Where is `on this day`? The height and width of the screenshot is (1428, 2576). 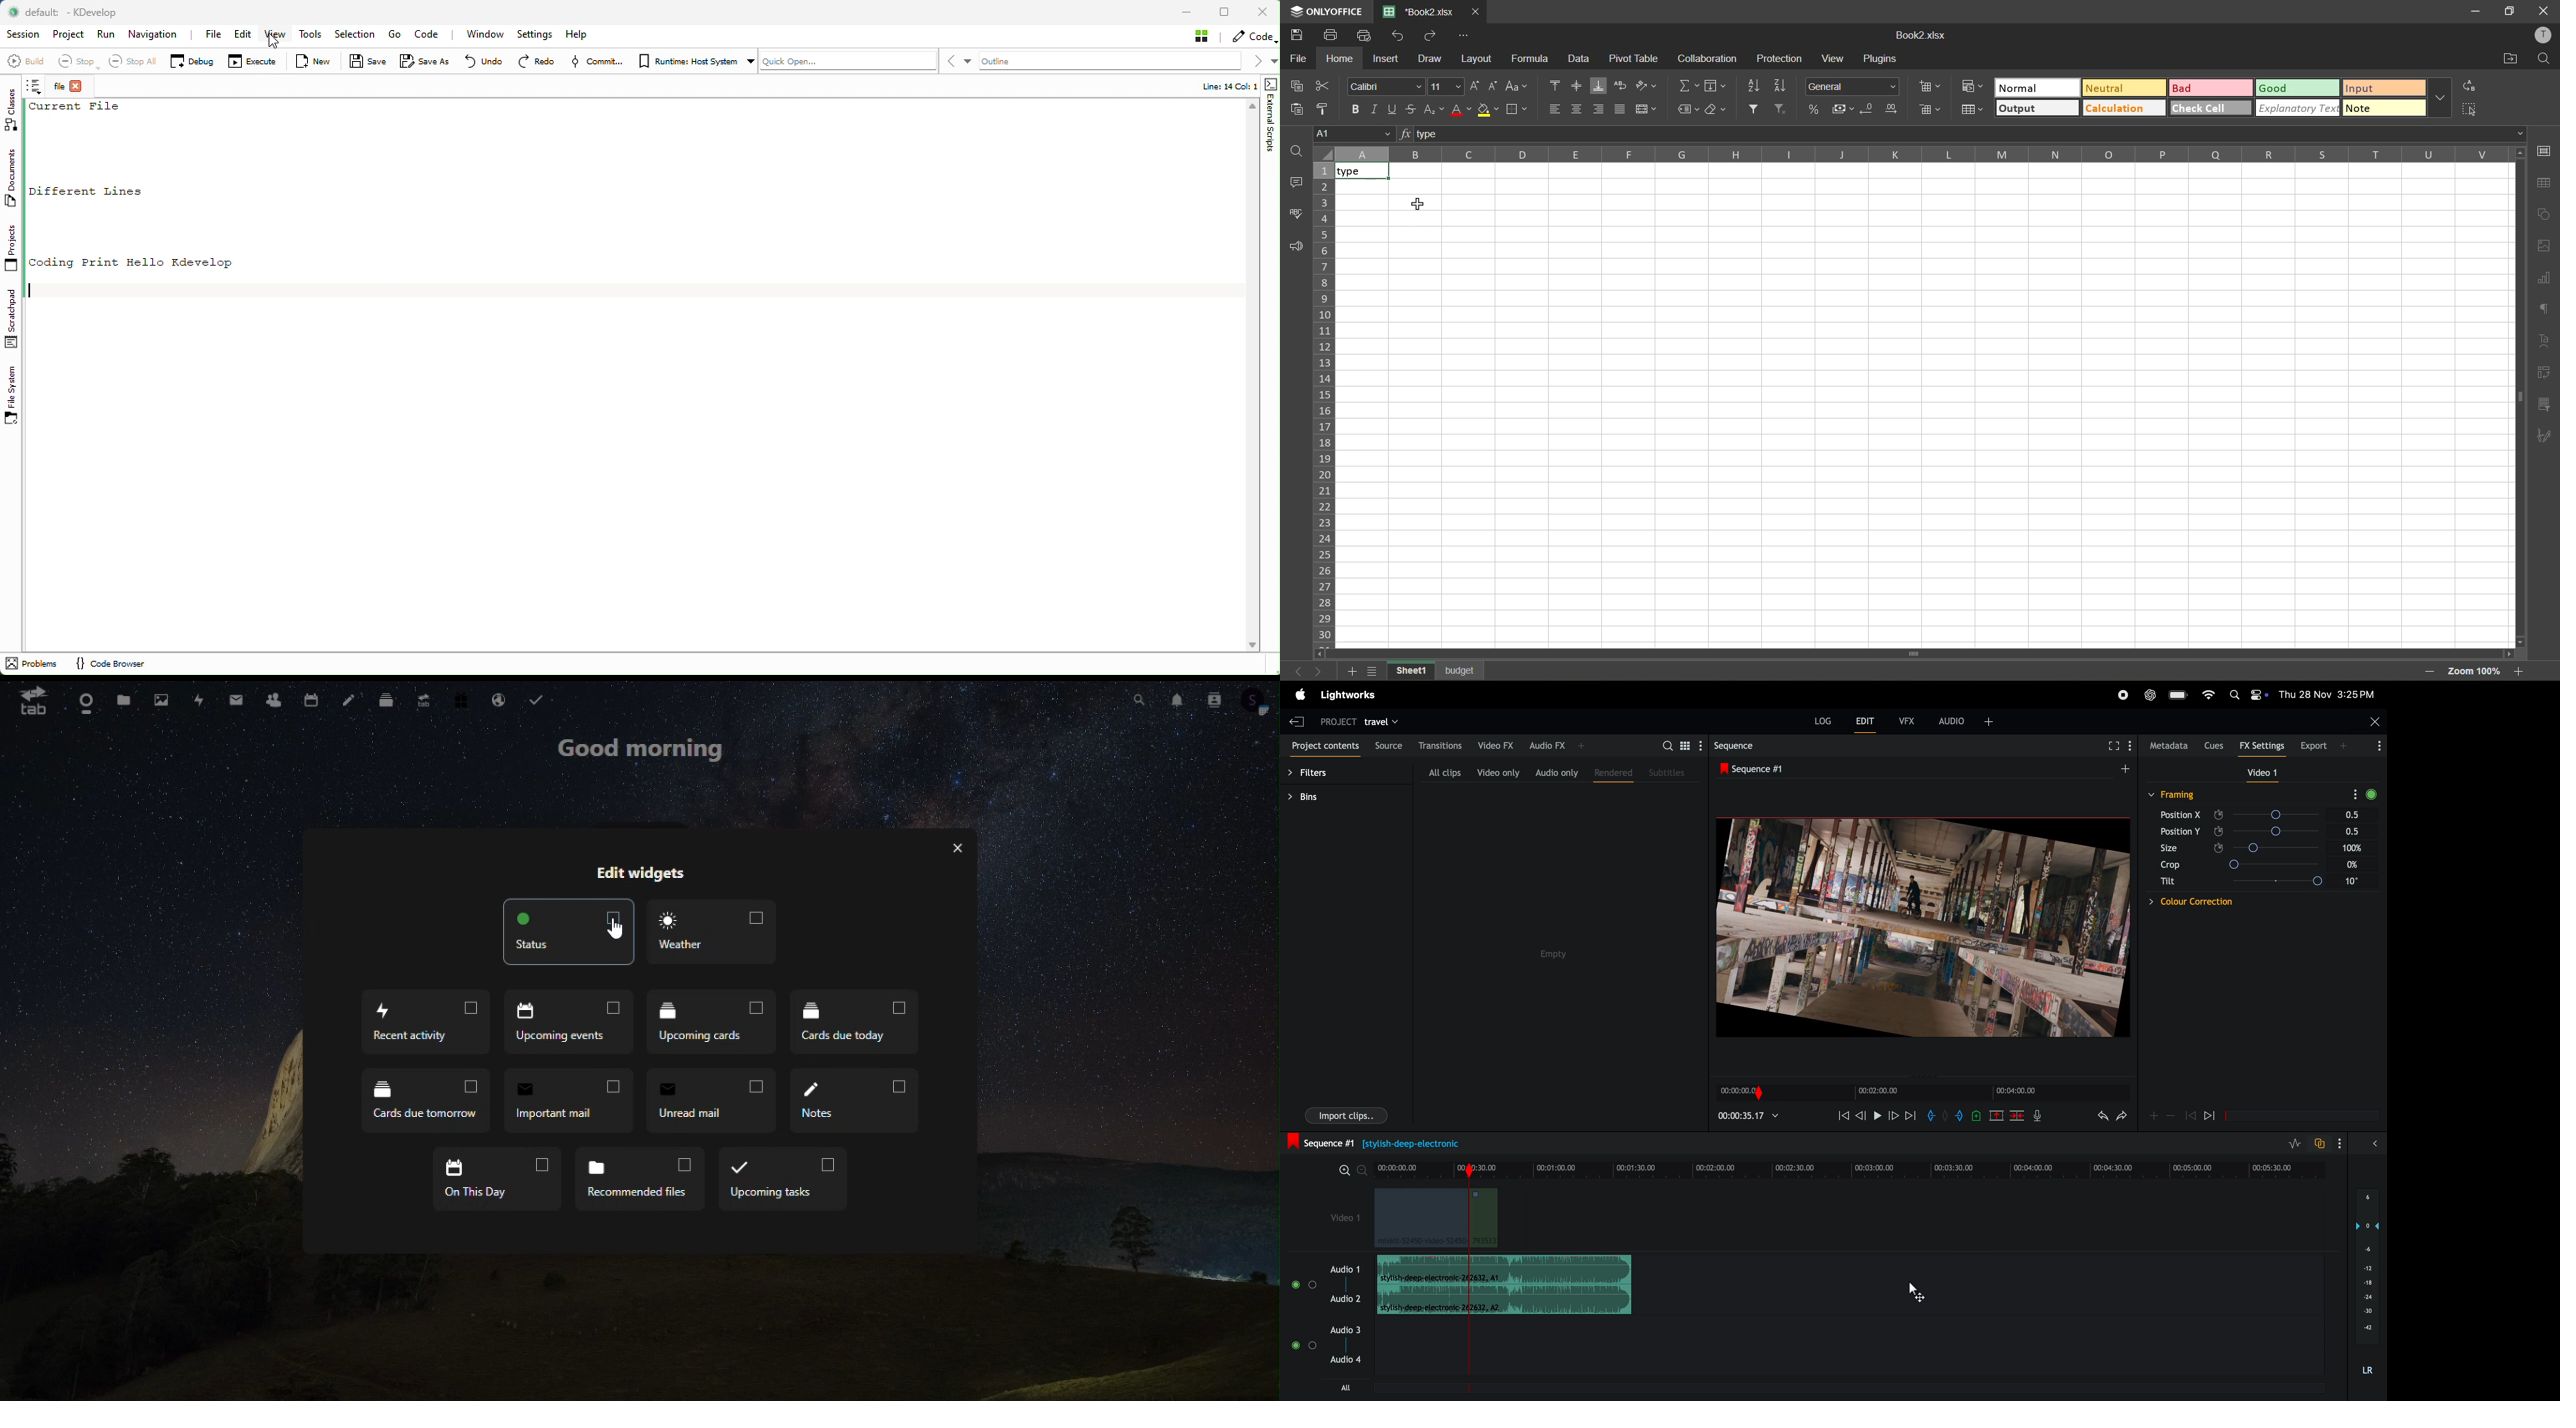
on this day is located at coordinates (500, 1179).